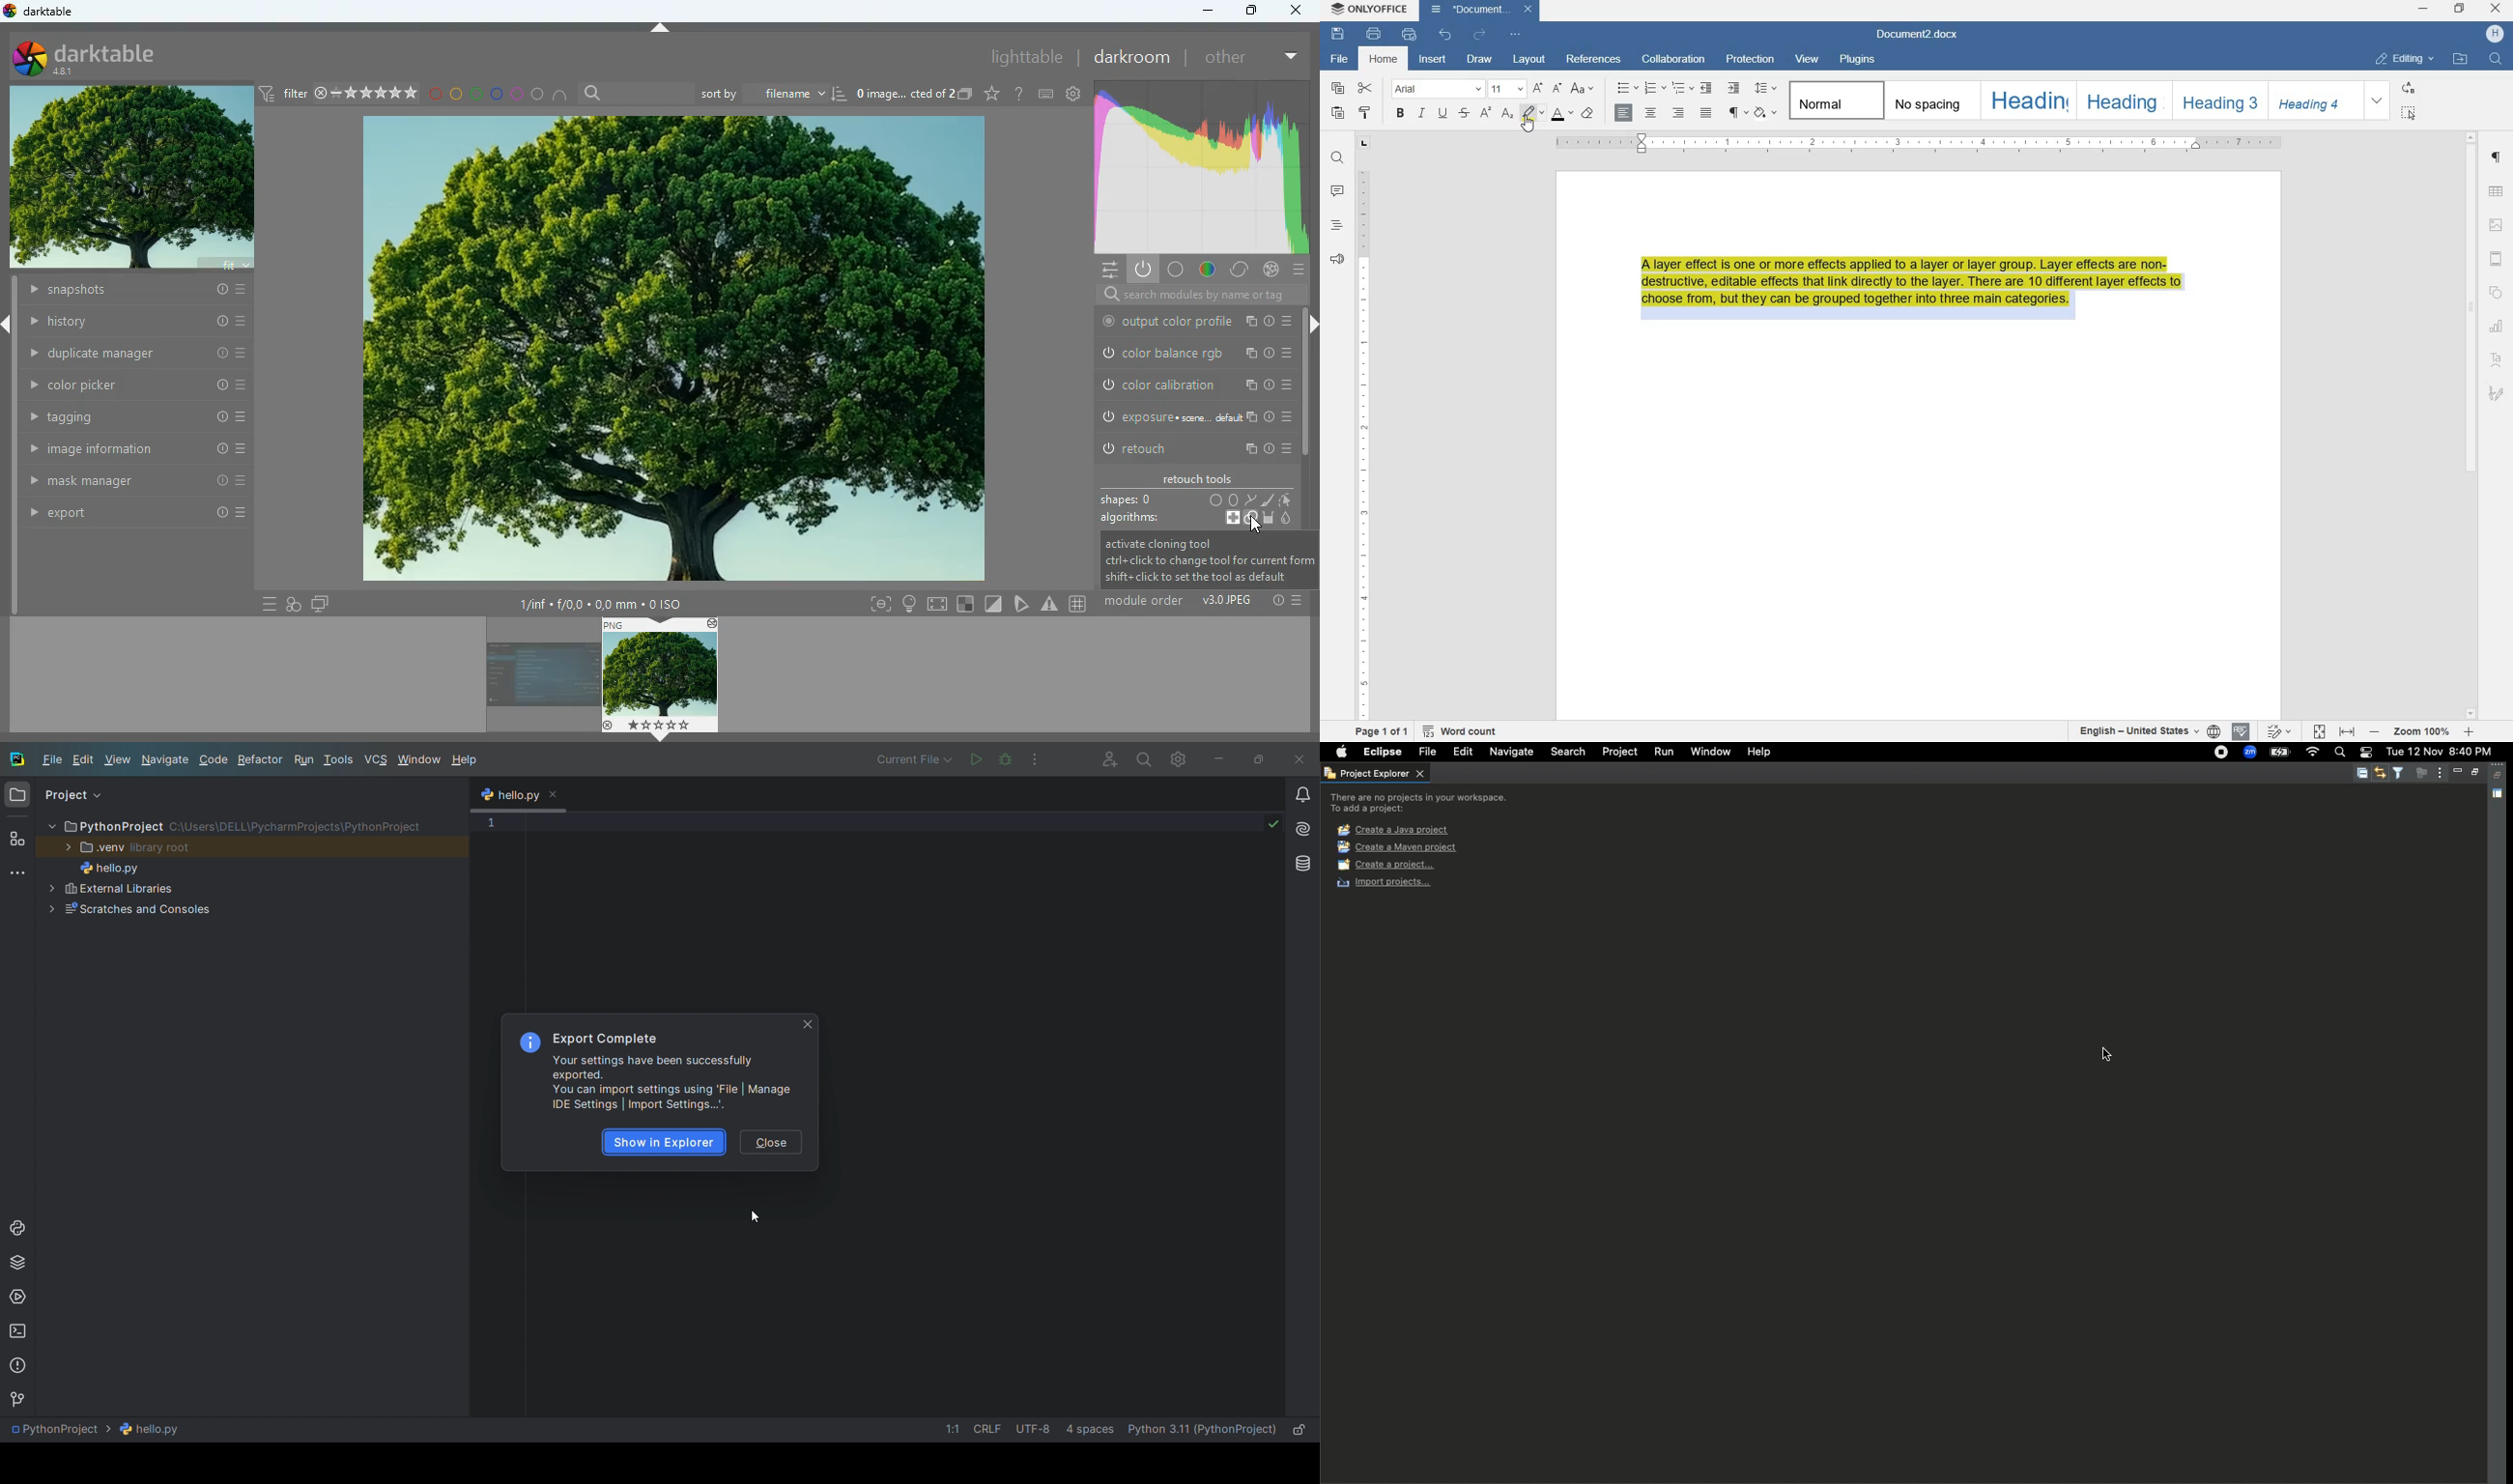  I want to click on ZOOM IN OR OUT, so click(2422, 733).